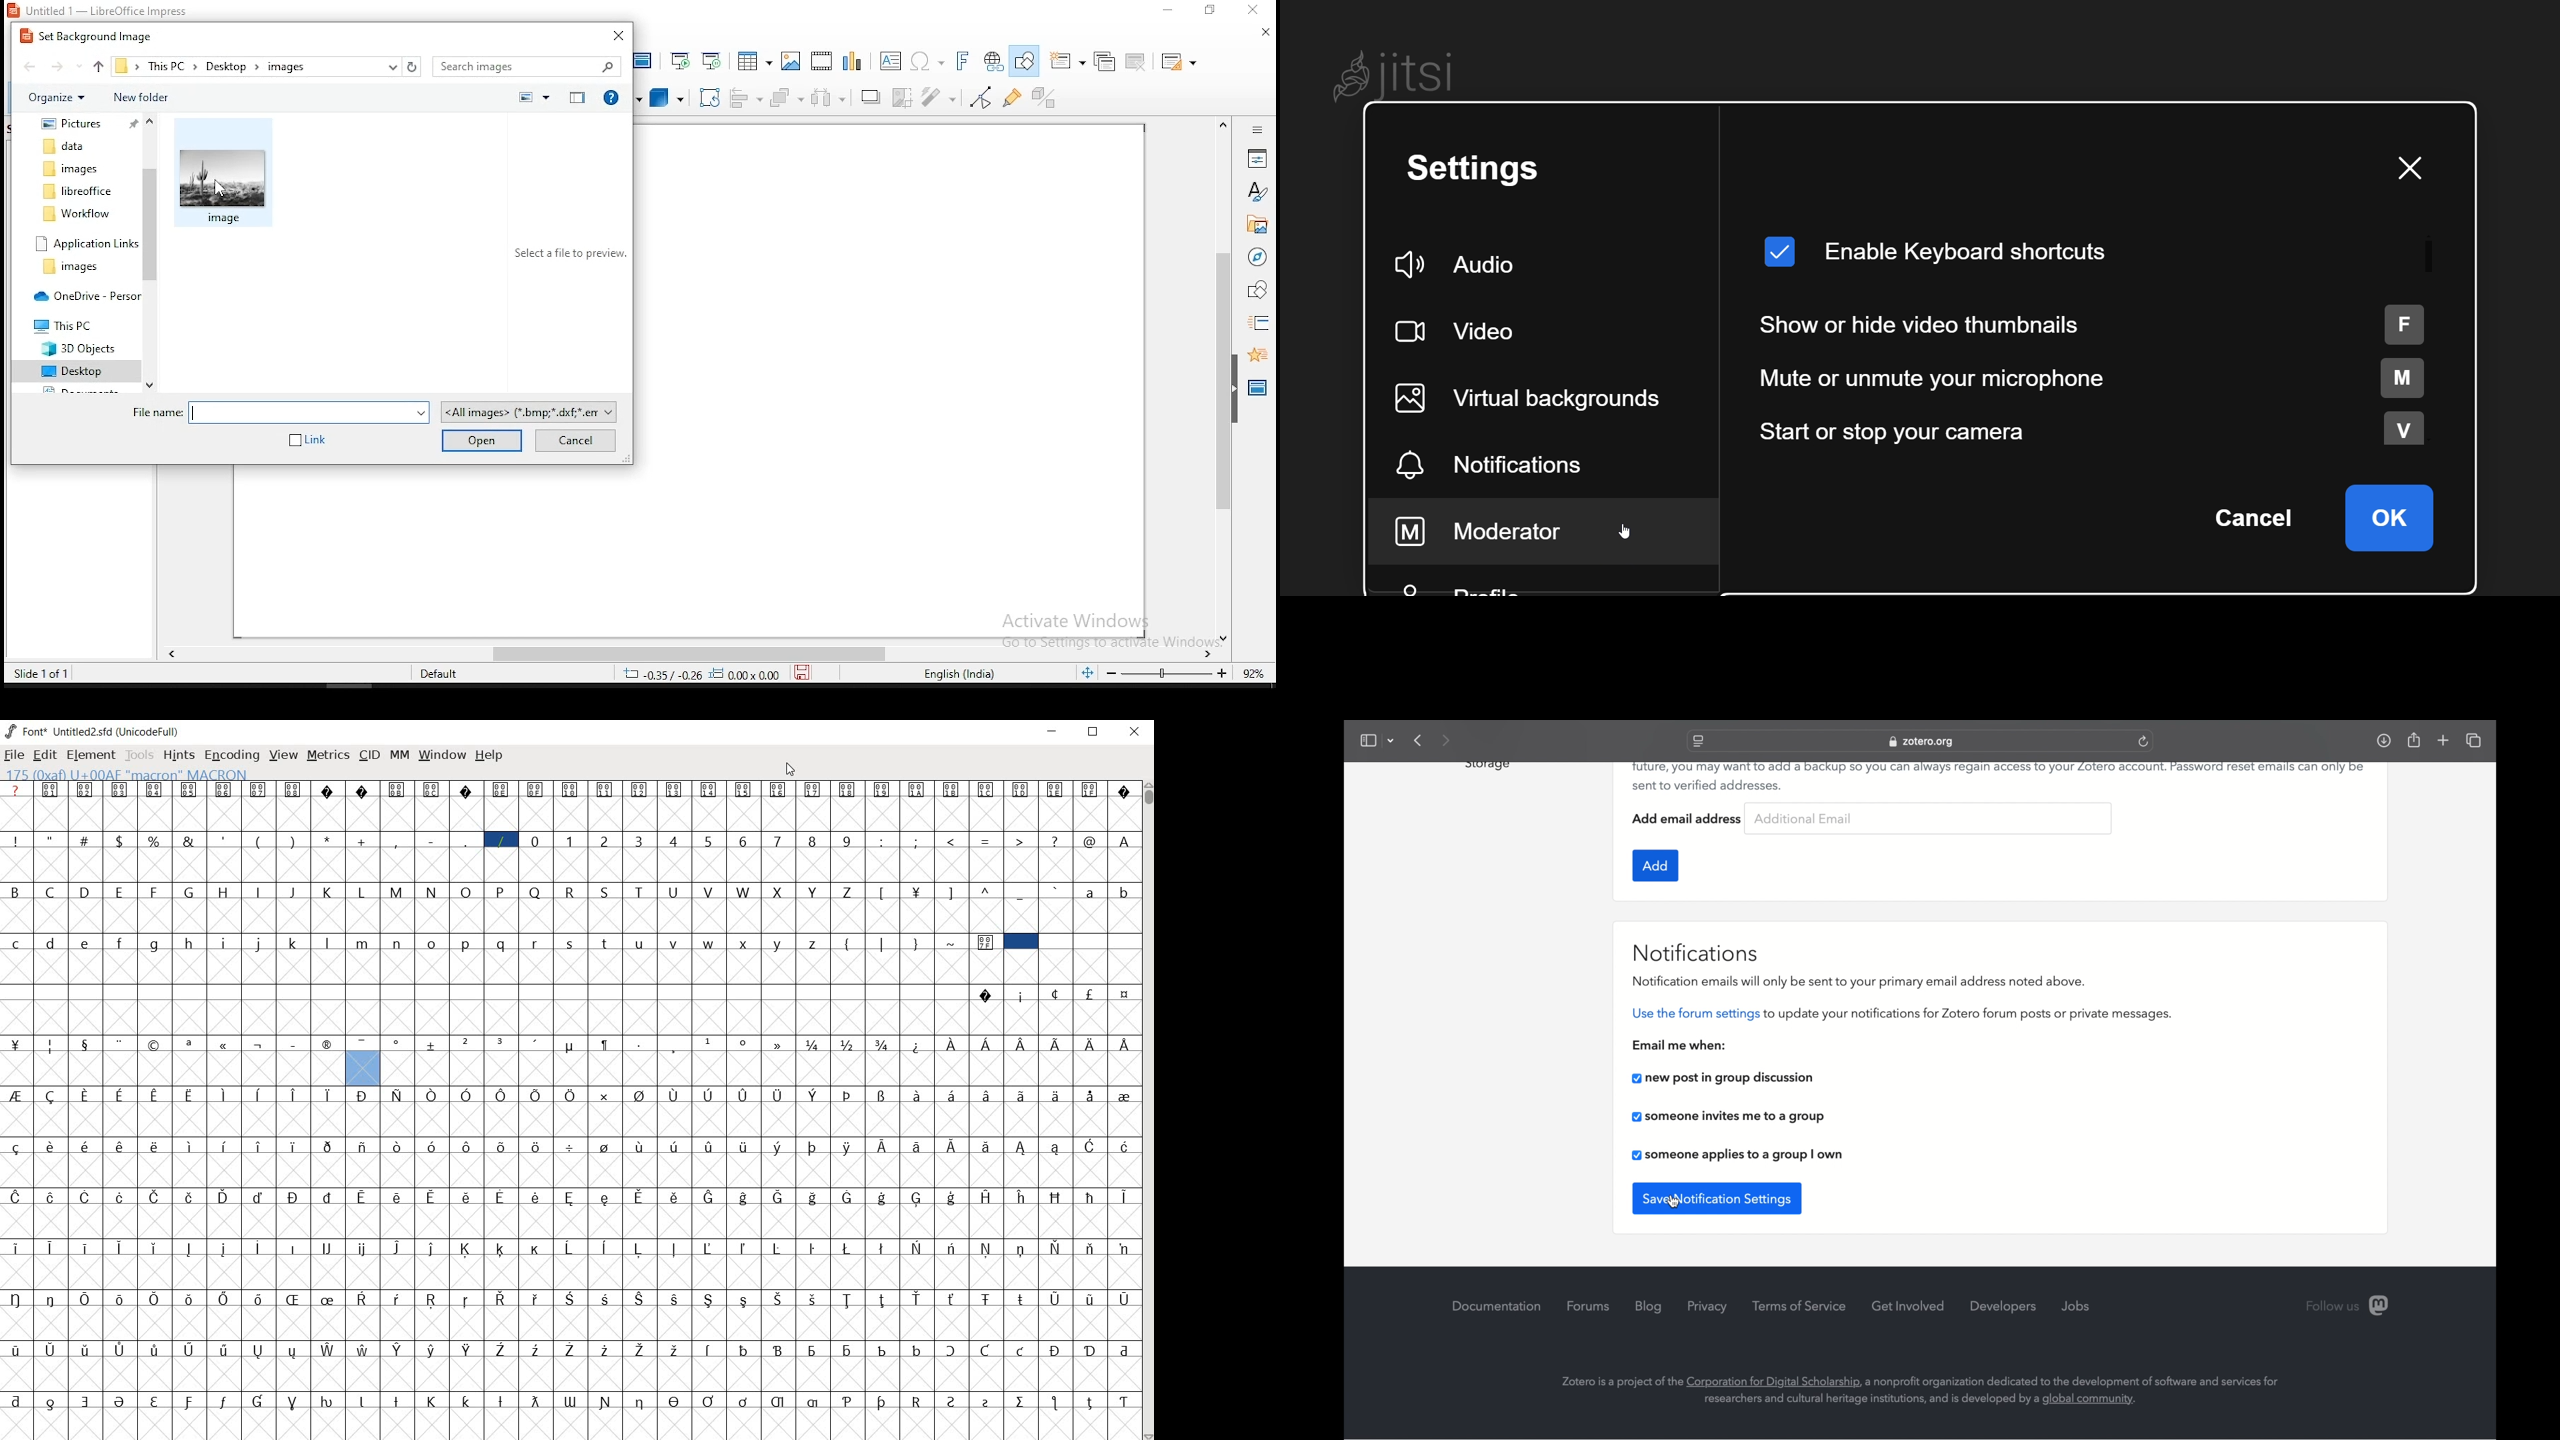 The image size is (2576, 1456). I want to click on !, so click(16, 840).